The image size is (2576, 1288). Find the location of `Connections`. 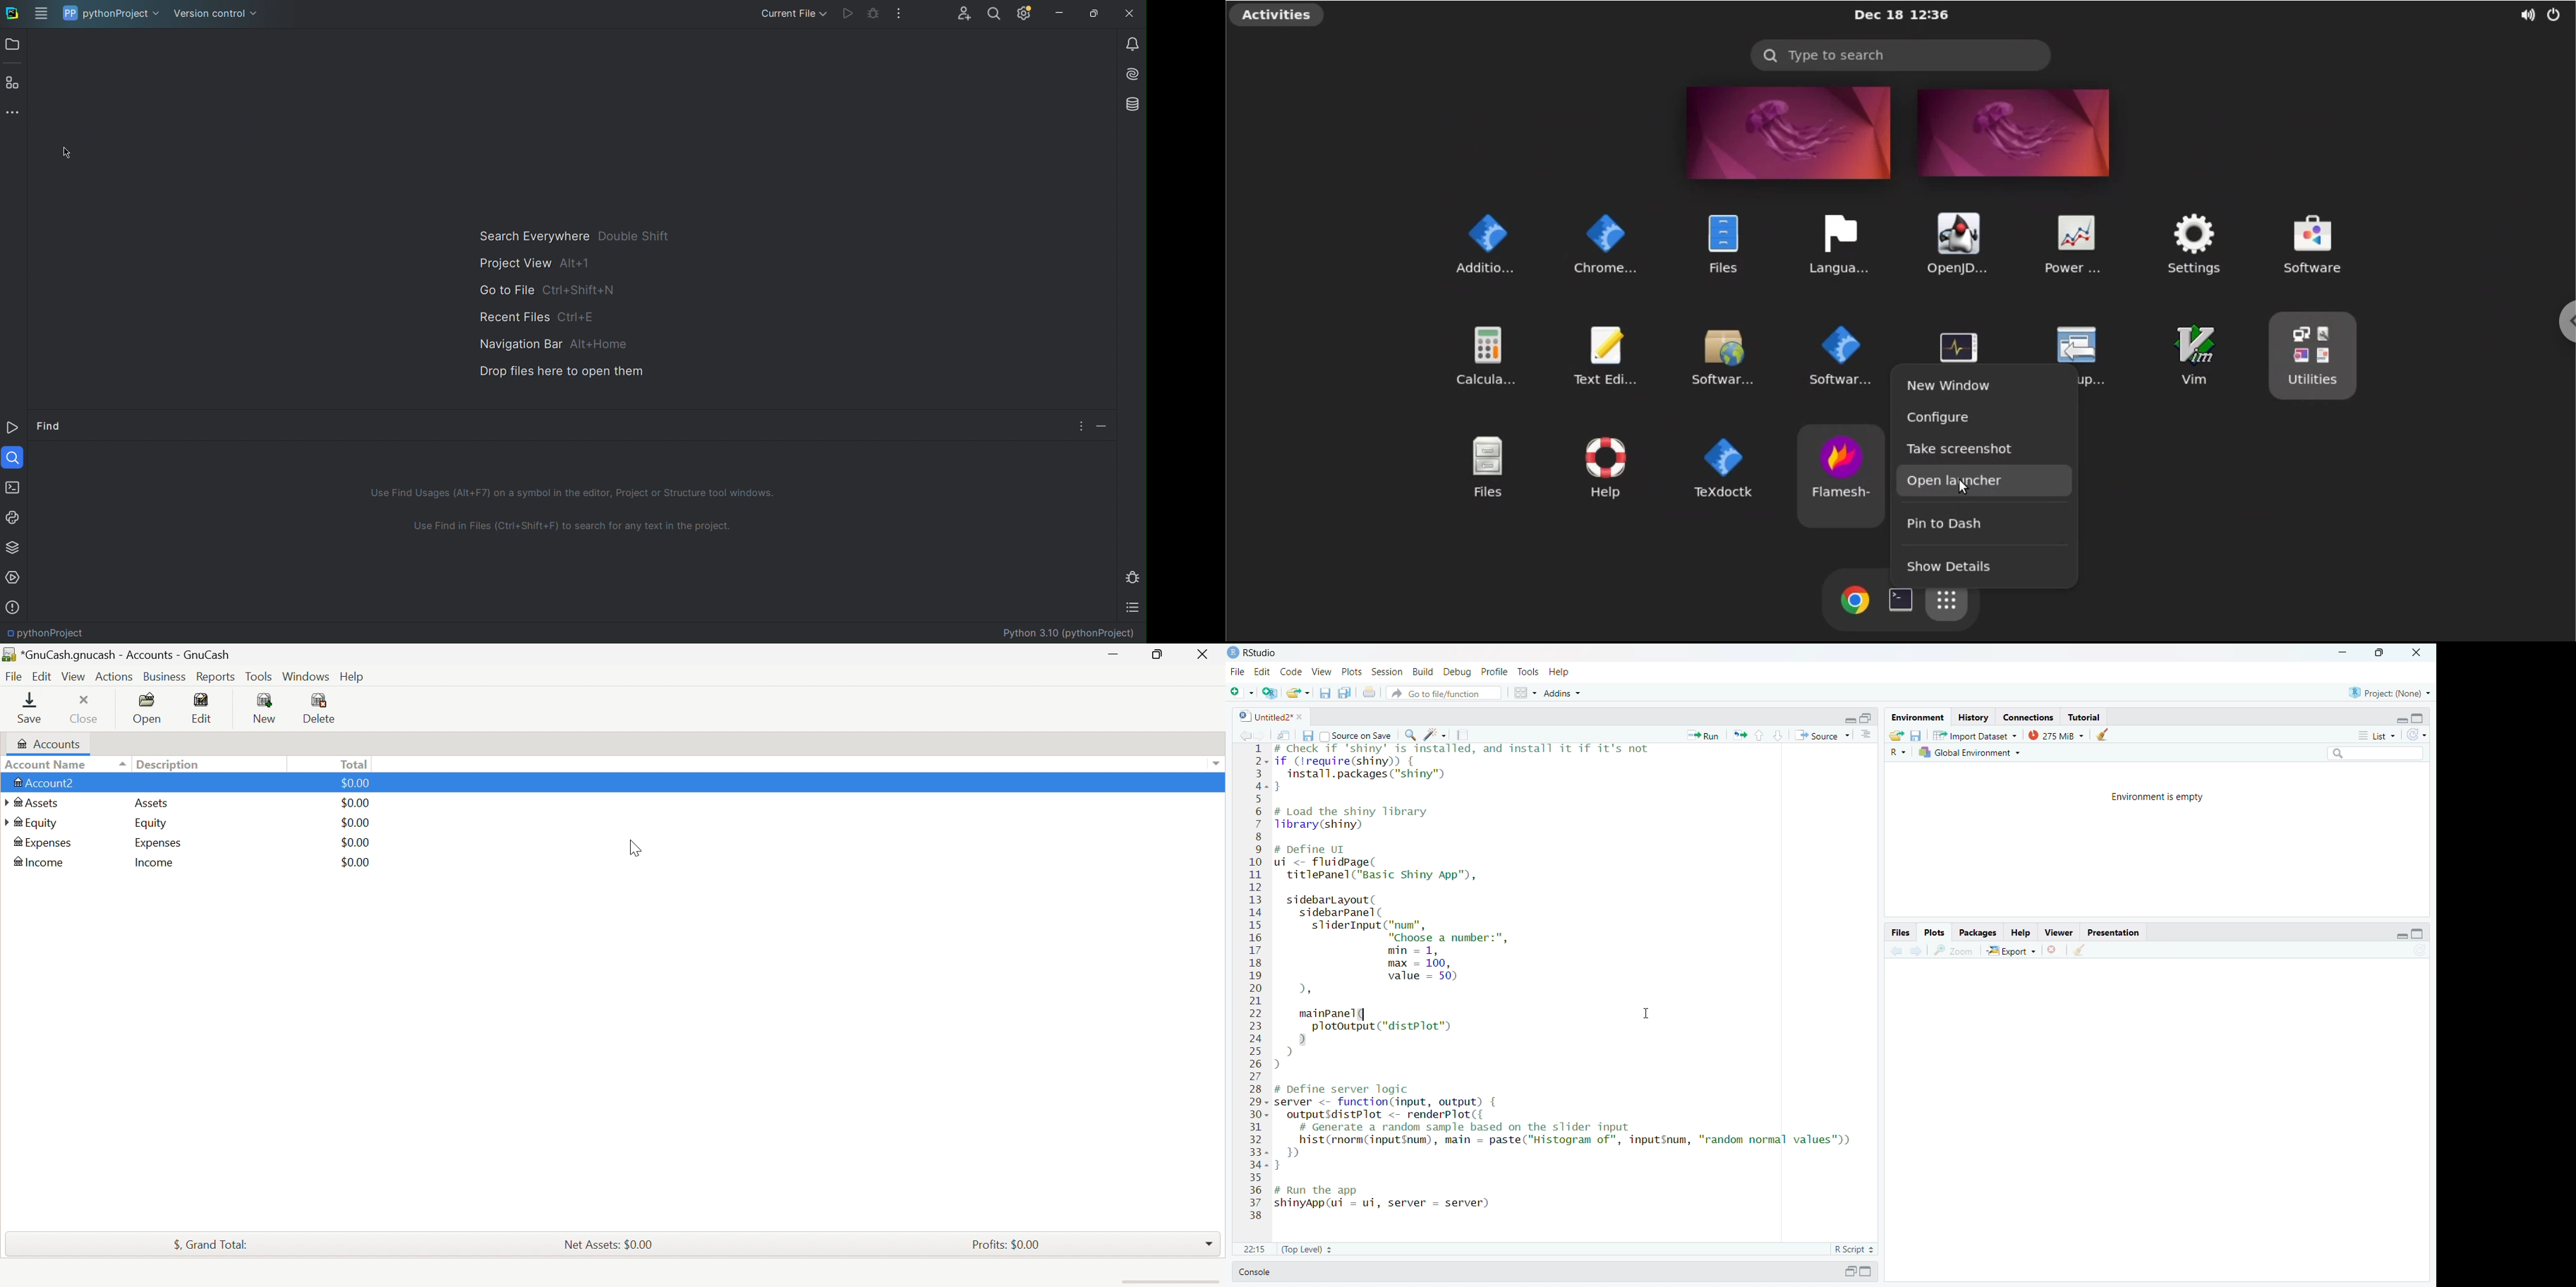

Connections is located at coordinates (2029, 718).